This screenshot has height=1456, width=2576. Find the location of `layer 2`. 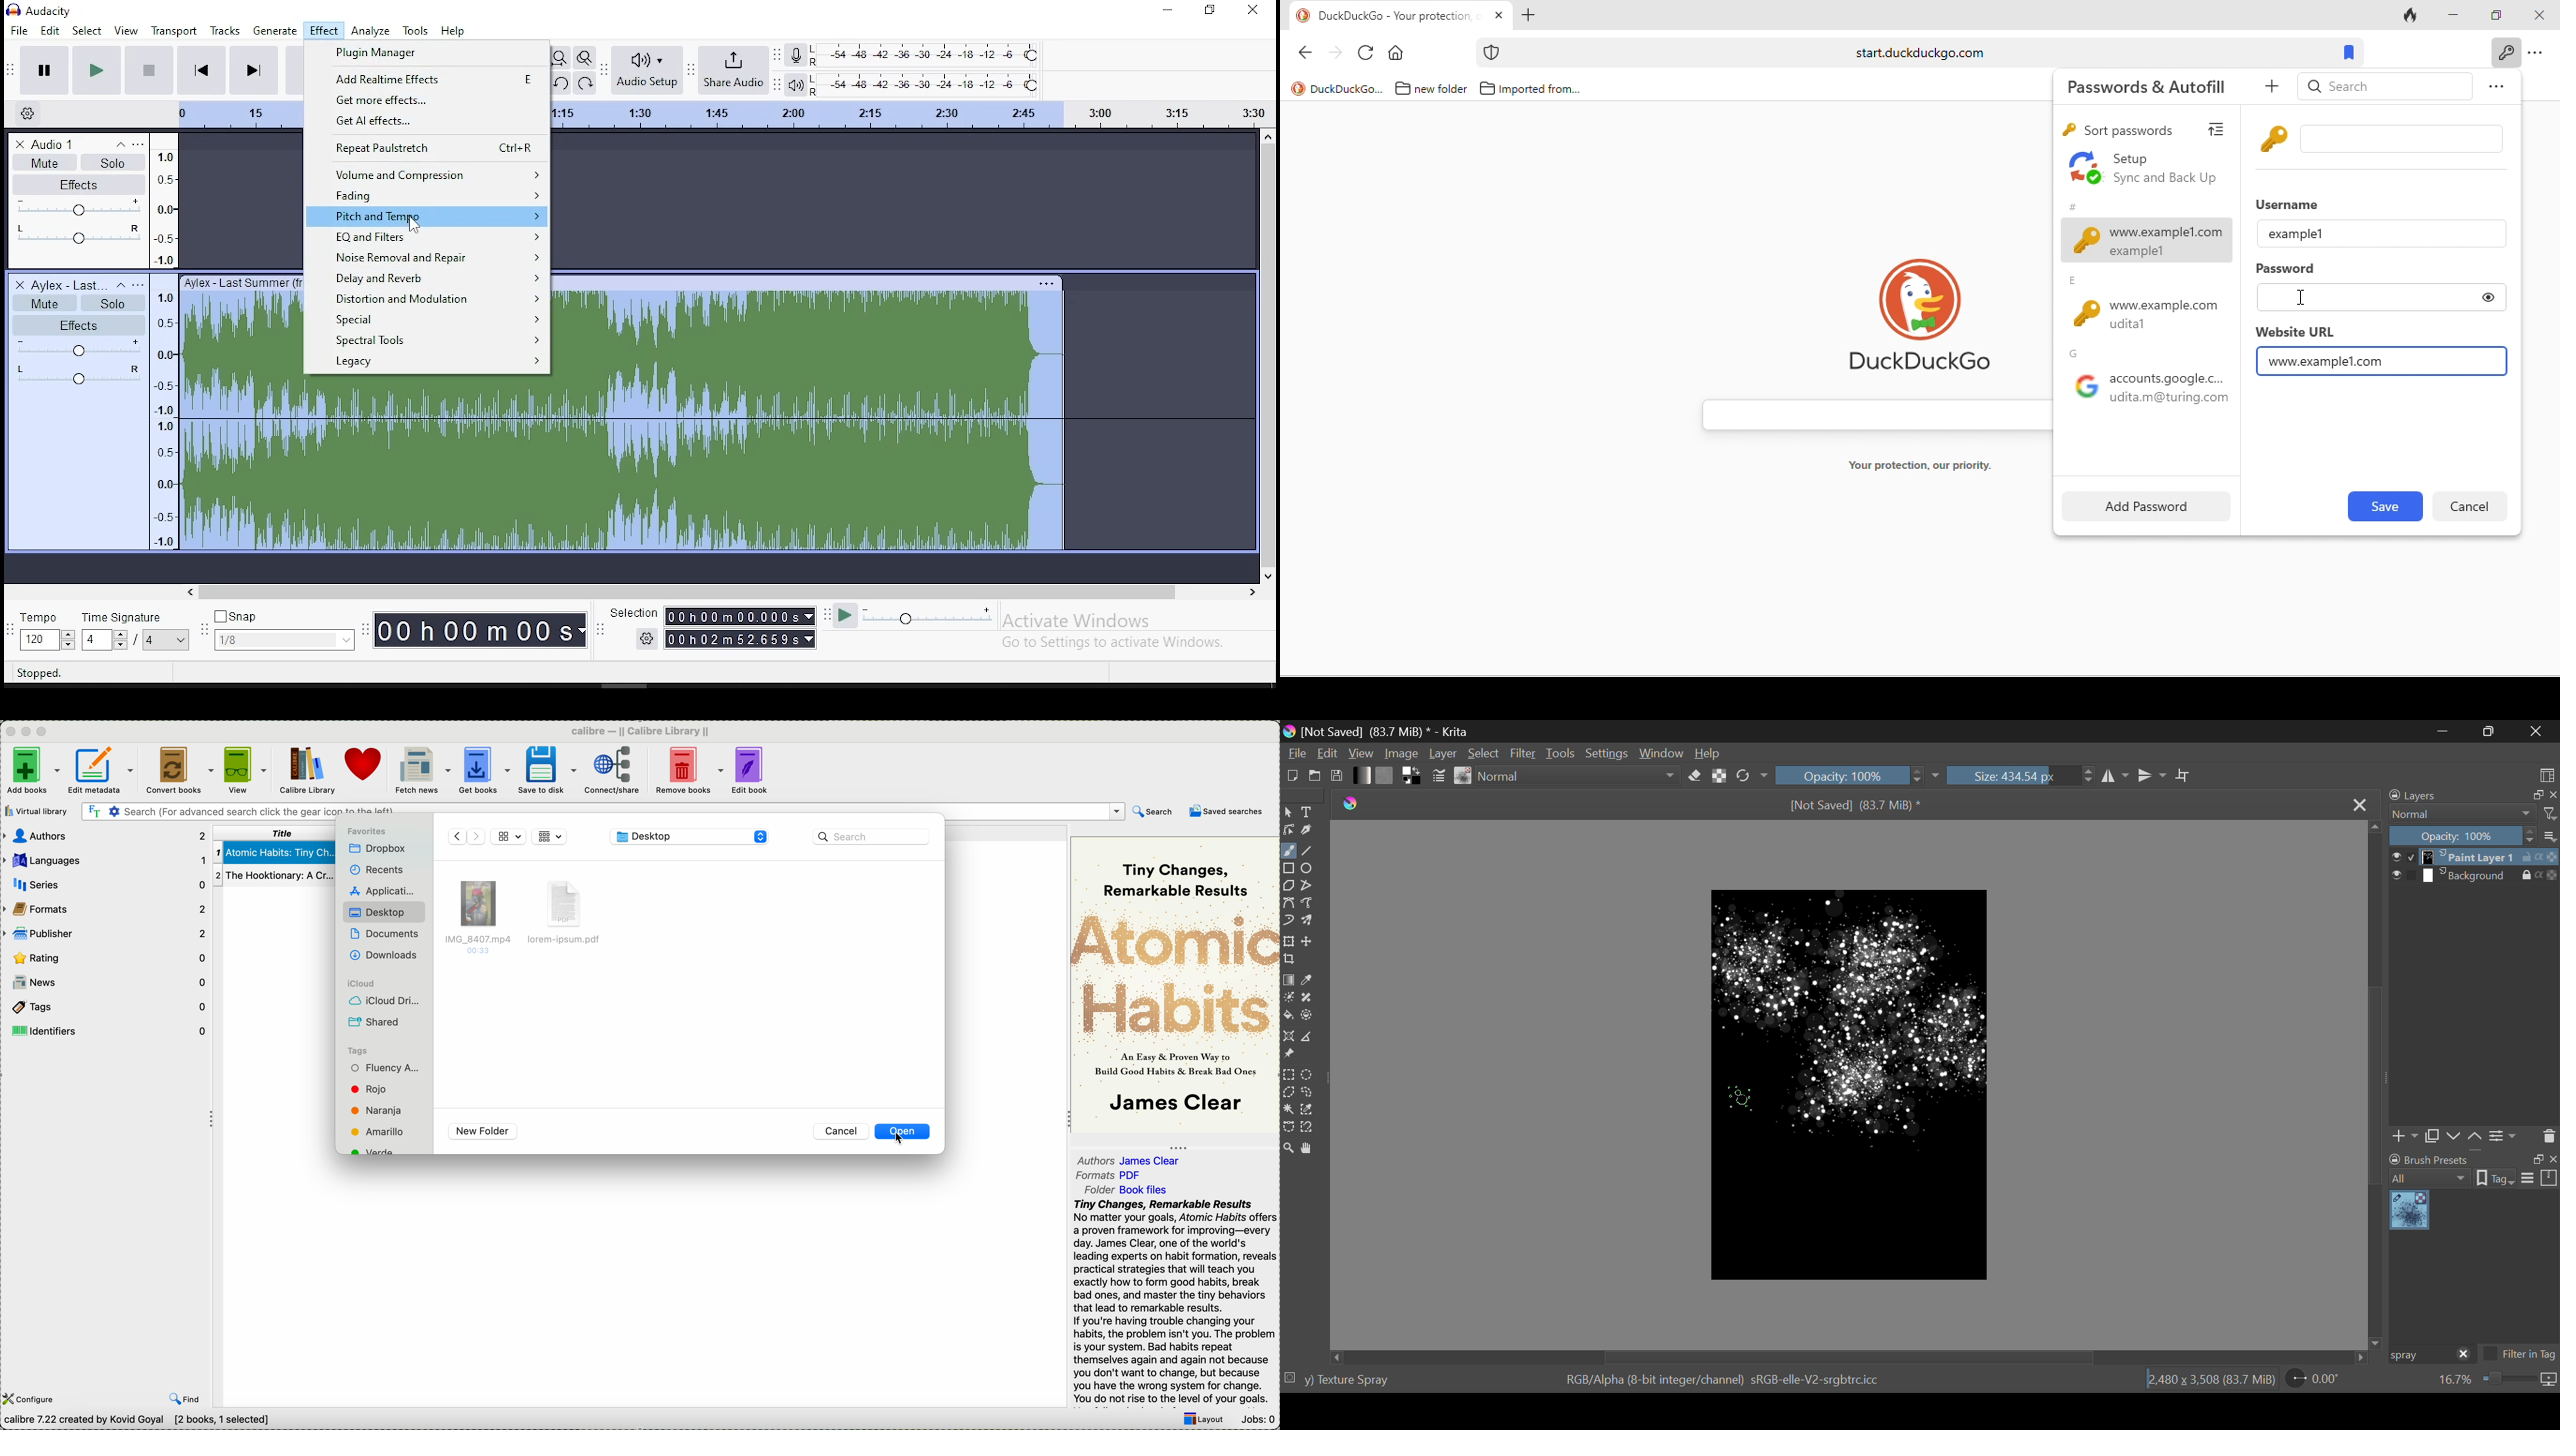

layer 2 is located at coordinates (2469, 876).